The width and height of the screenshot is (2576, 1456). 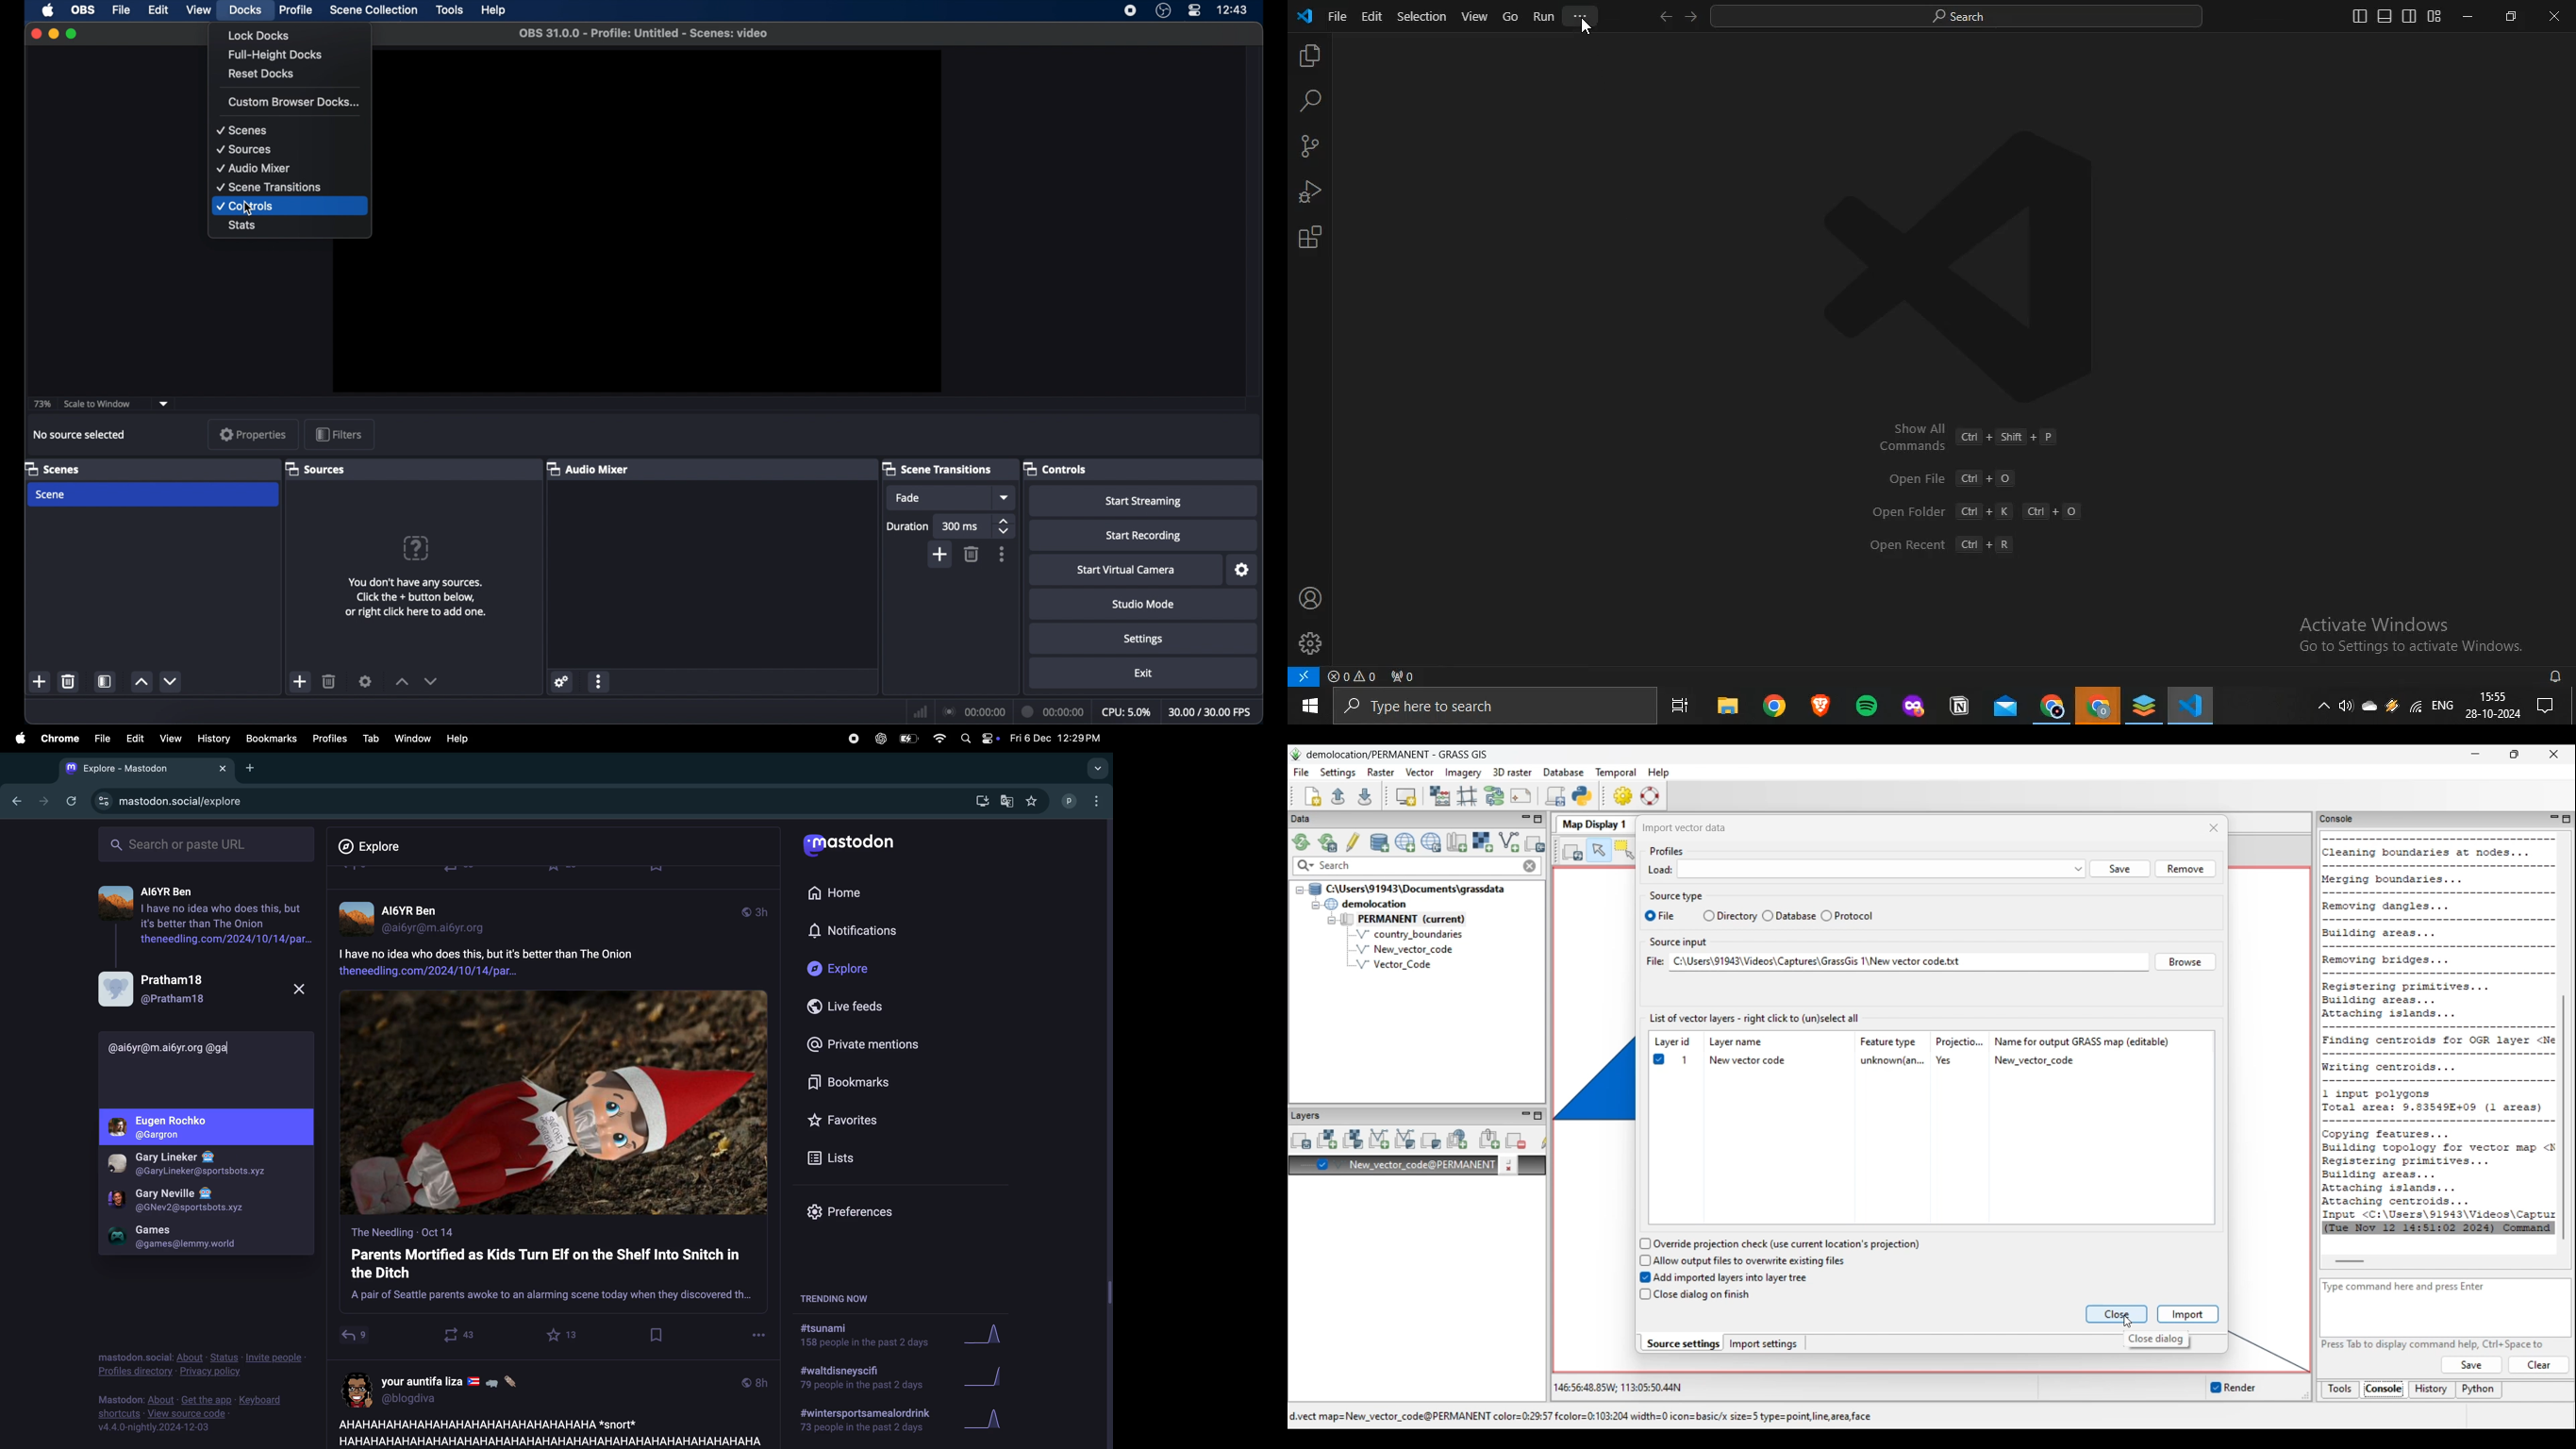 What do you see at coordinates (992, 1336) in the screenshot?
I see `graph` at bounding box center [992, 1336].